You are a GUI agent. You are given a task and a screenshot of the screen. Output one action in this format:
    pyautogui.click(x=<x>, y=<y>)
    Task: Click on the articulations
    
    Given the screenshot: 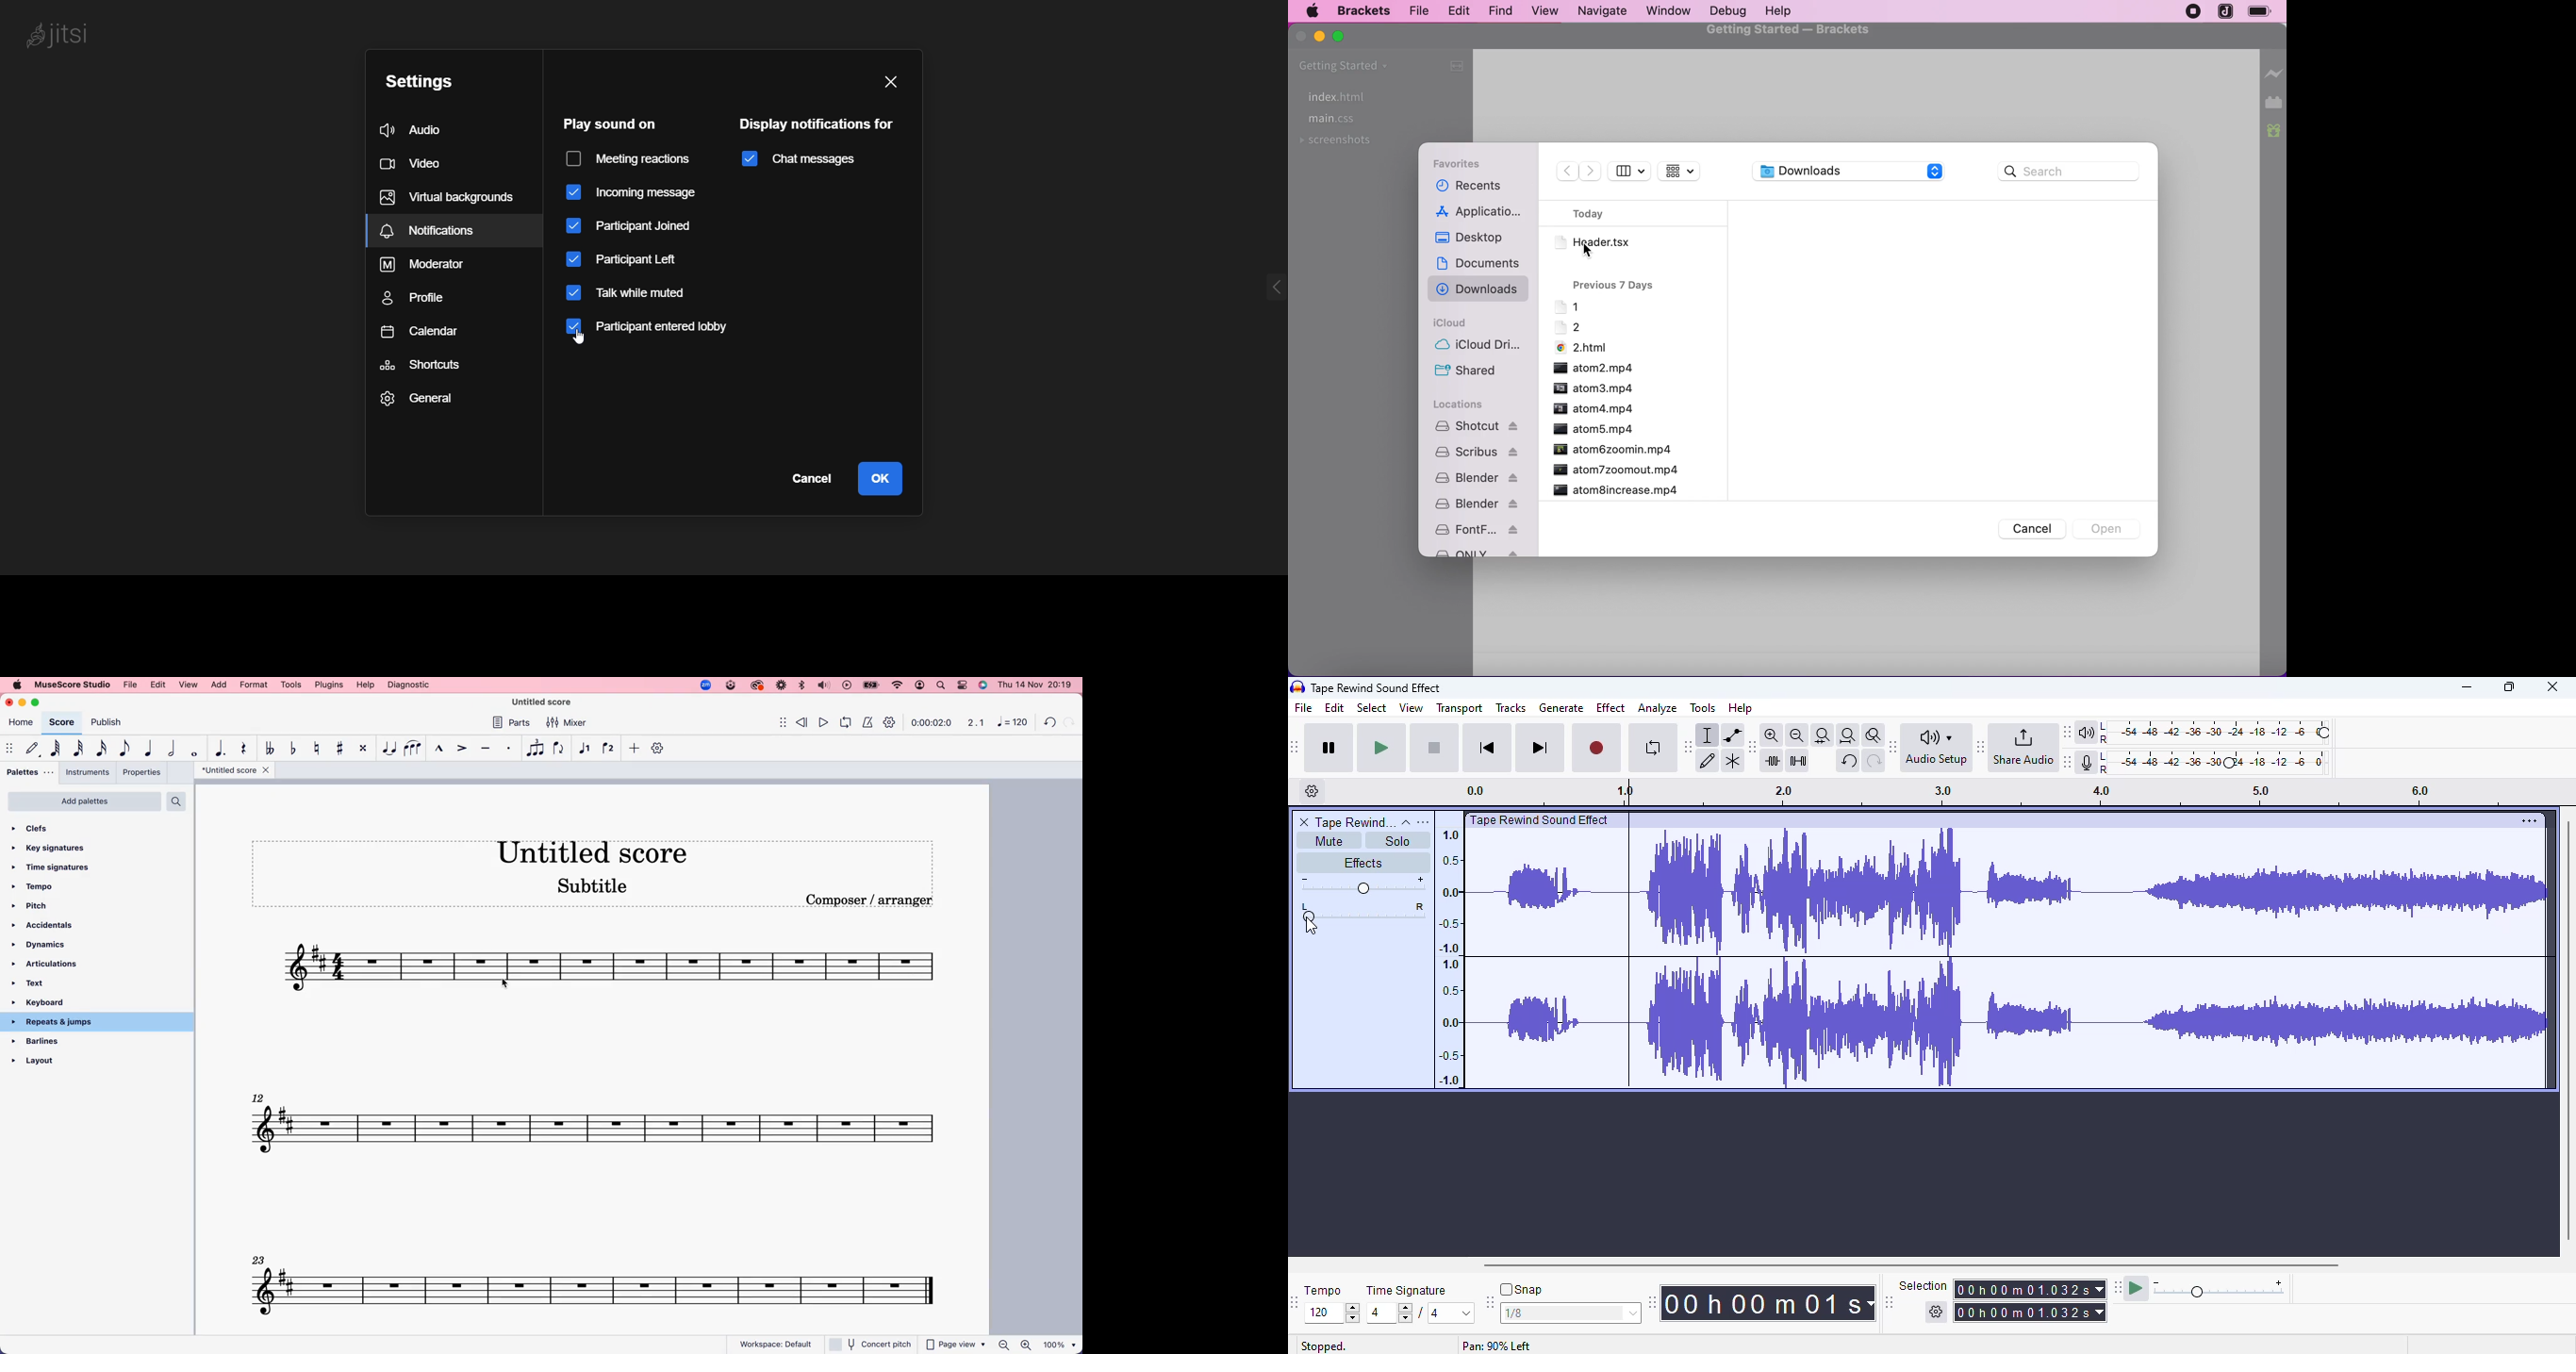 What is the action you would take?
    pyautogui.click(x=48, y=963)
    